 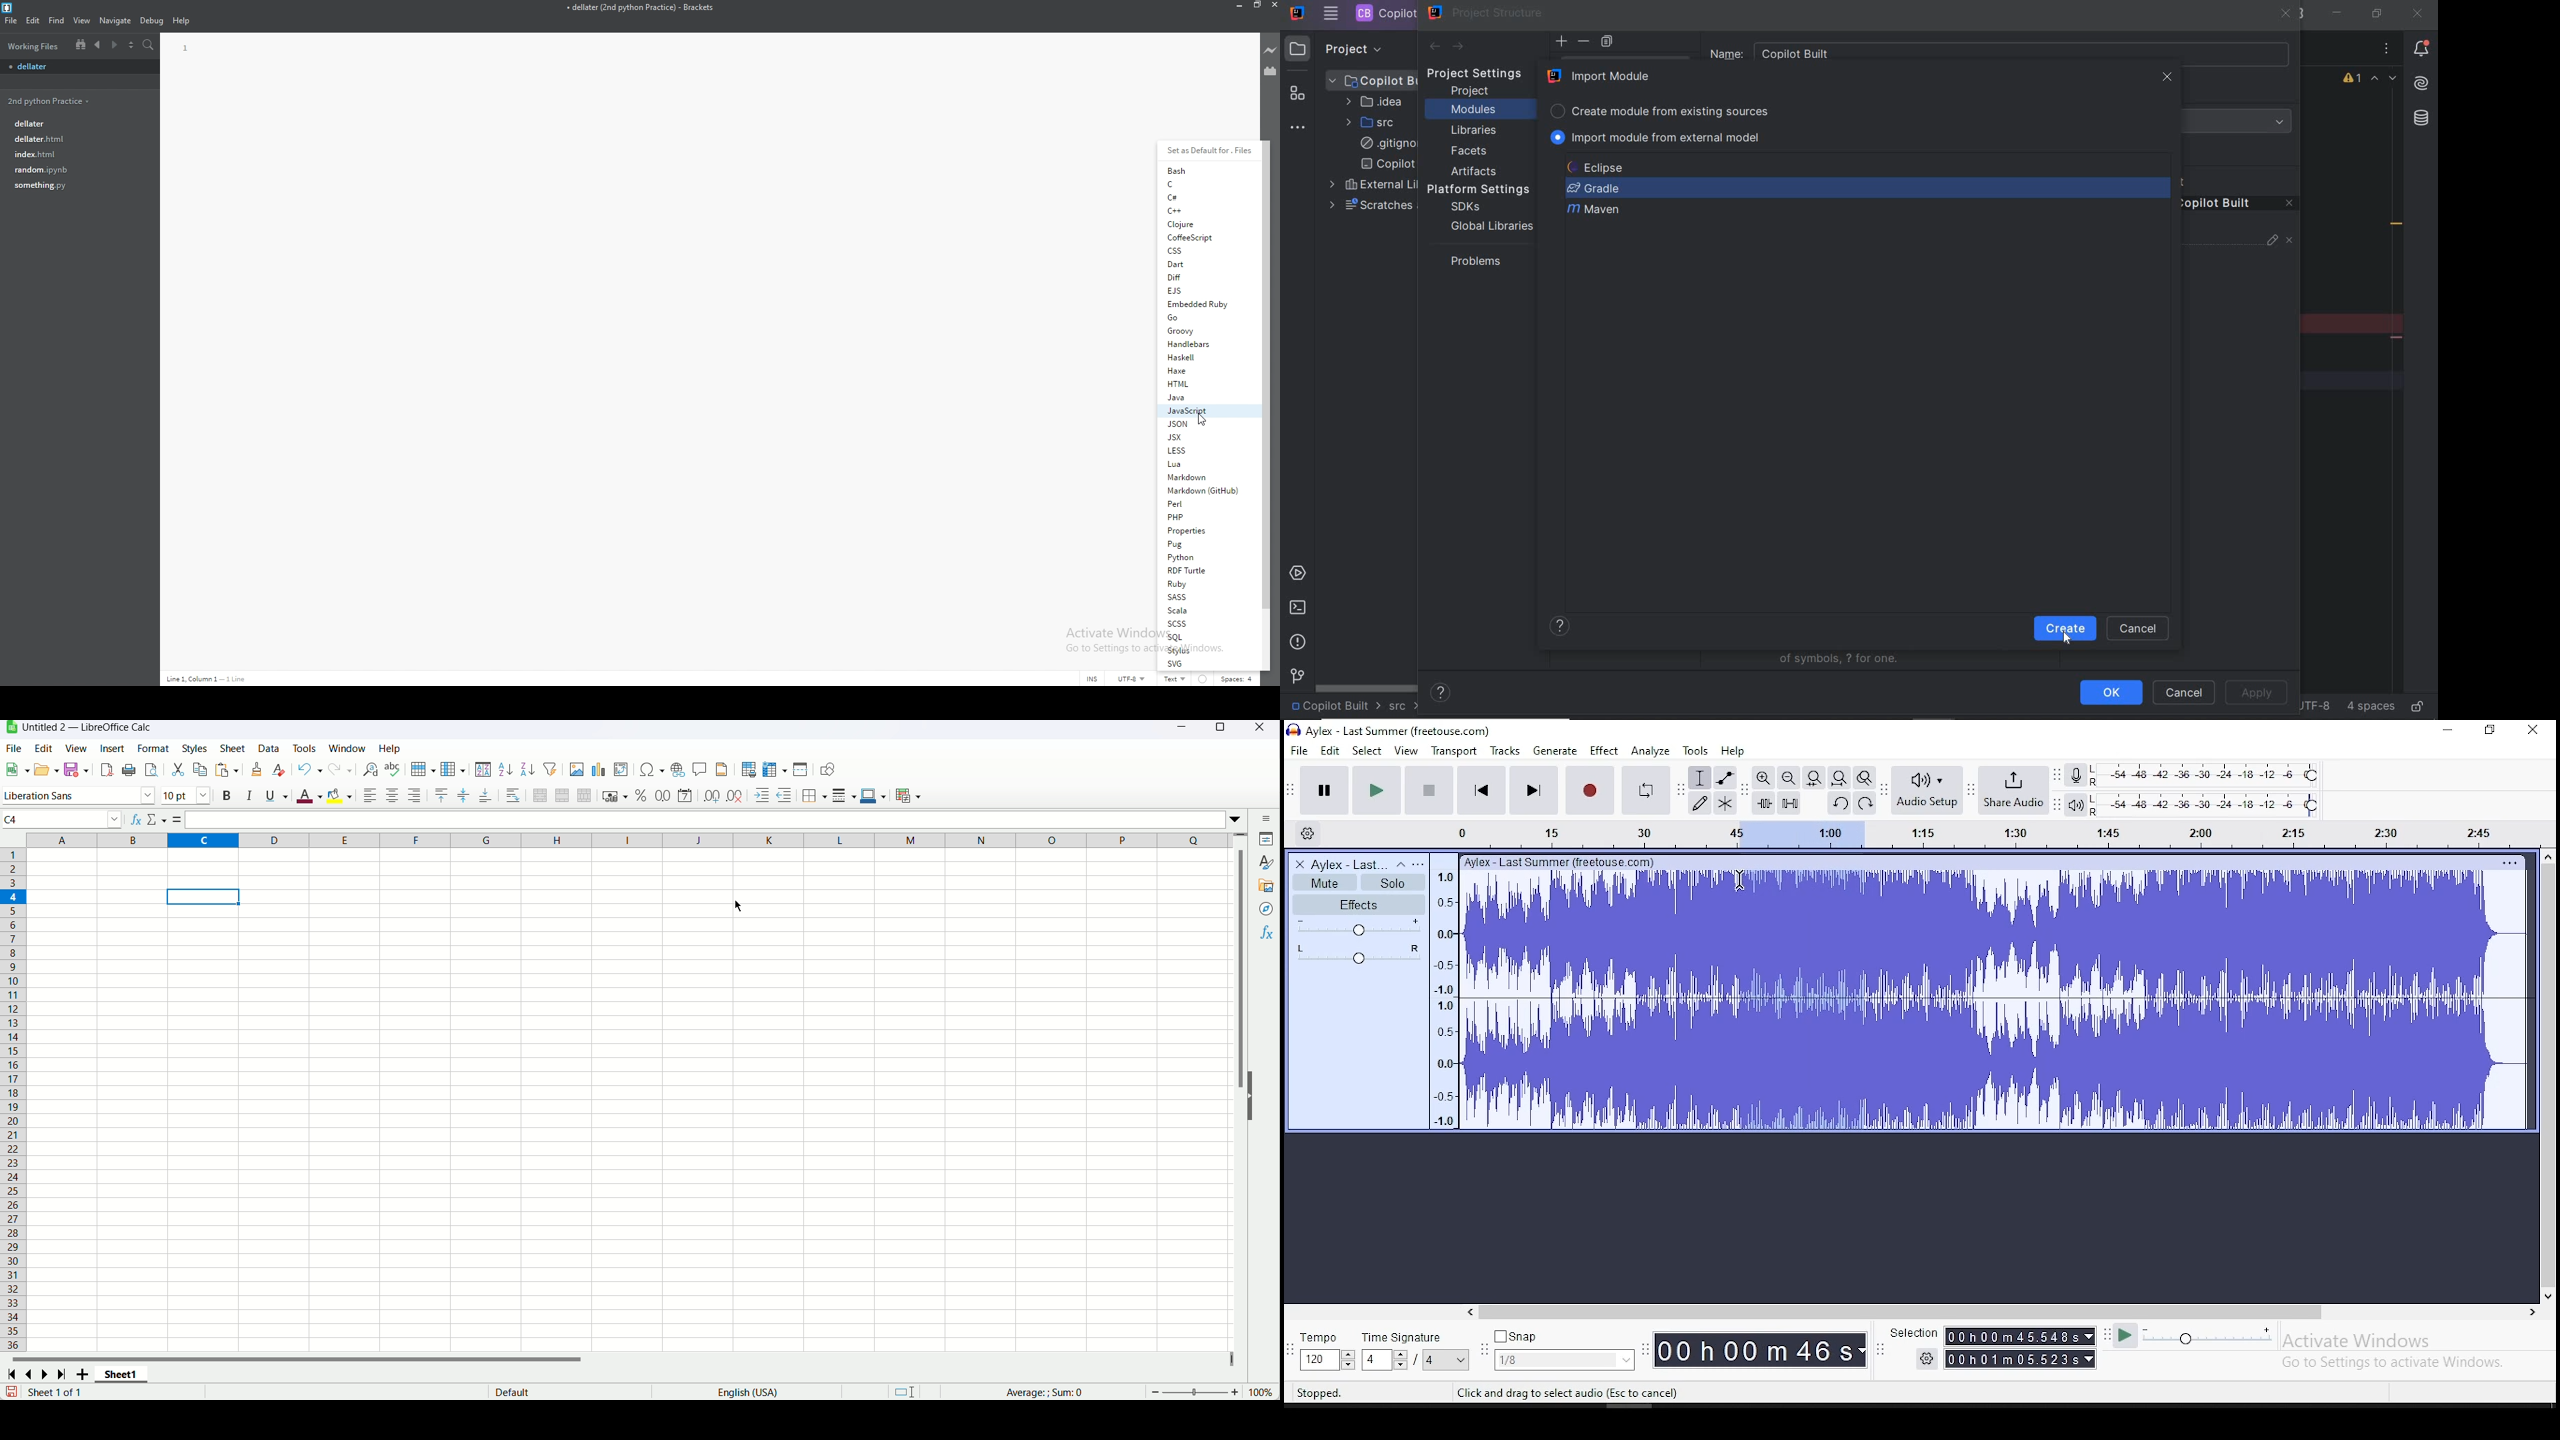 What do you see at coordinates (1308, 832) in the screenshot?
I see `timeline settings` at bounding box center [1308, 832].